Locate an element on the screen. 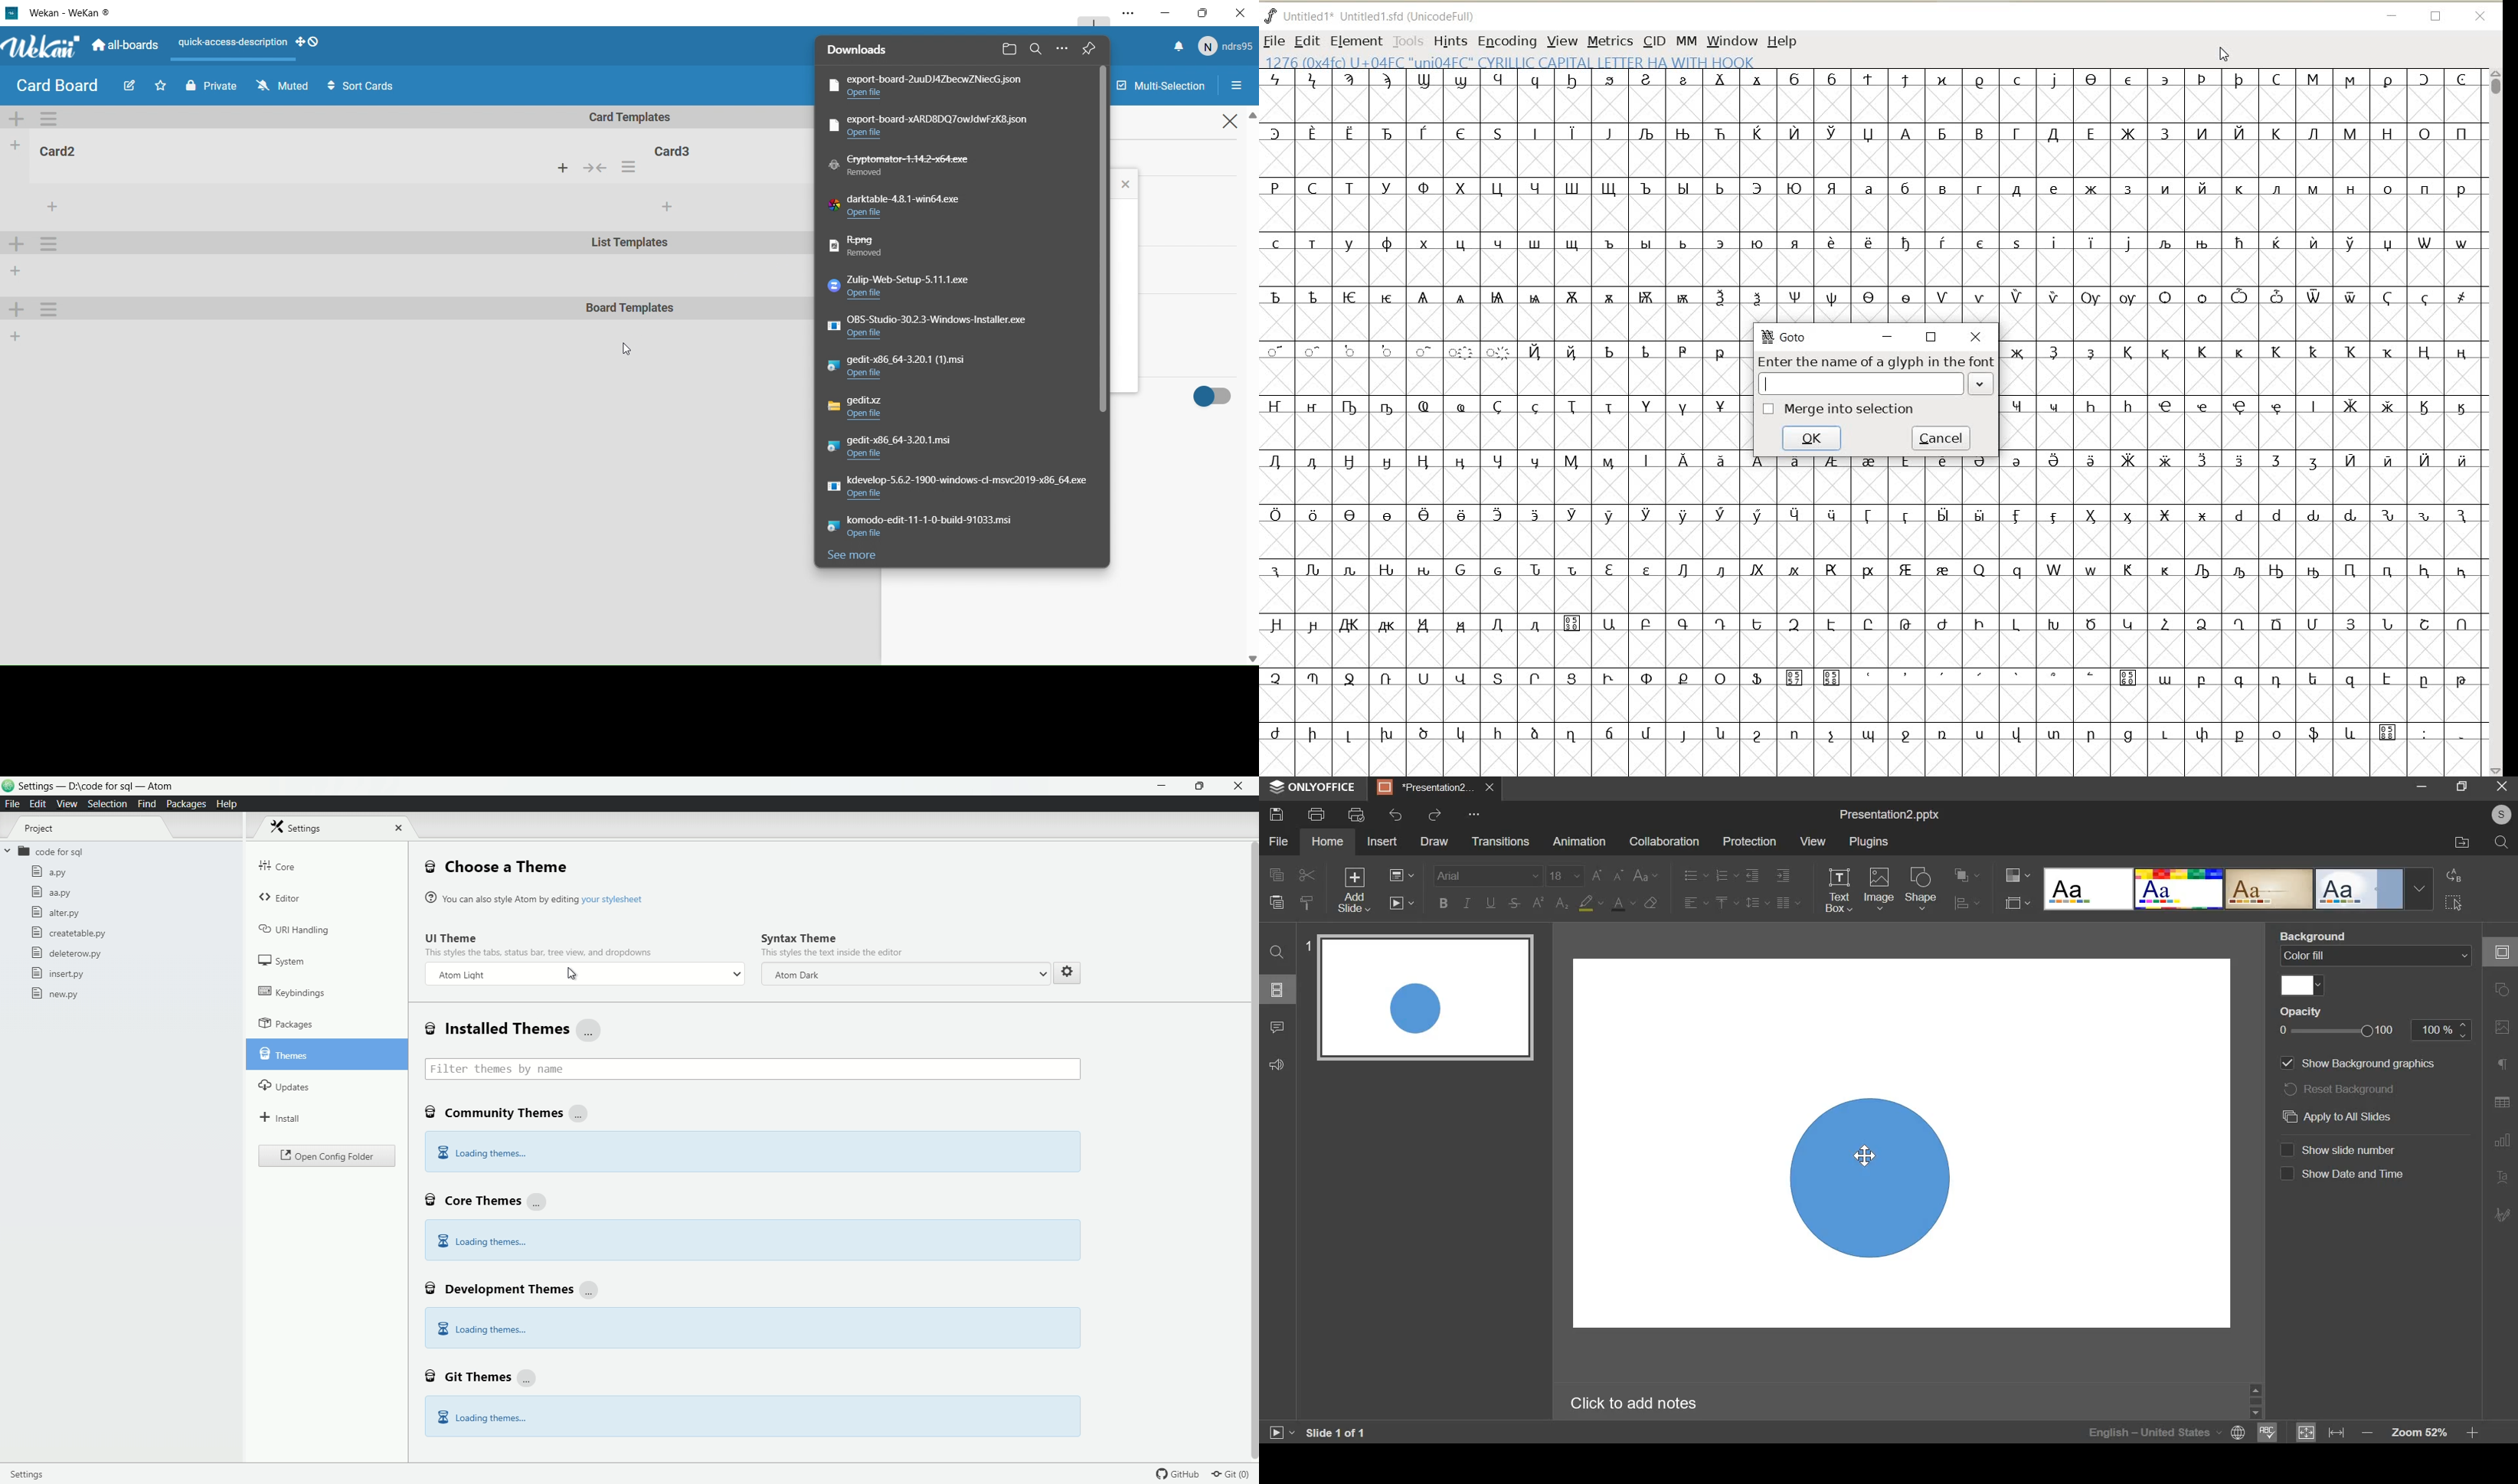 The width and height of the screenshot is (2520, 1484). open config folder is located at coordinates (327, 1157).